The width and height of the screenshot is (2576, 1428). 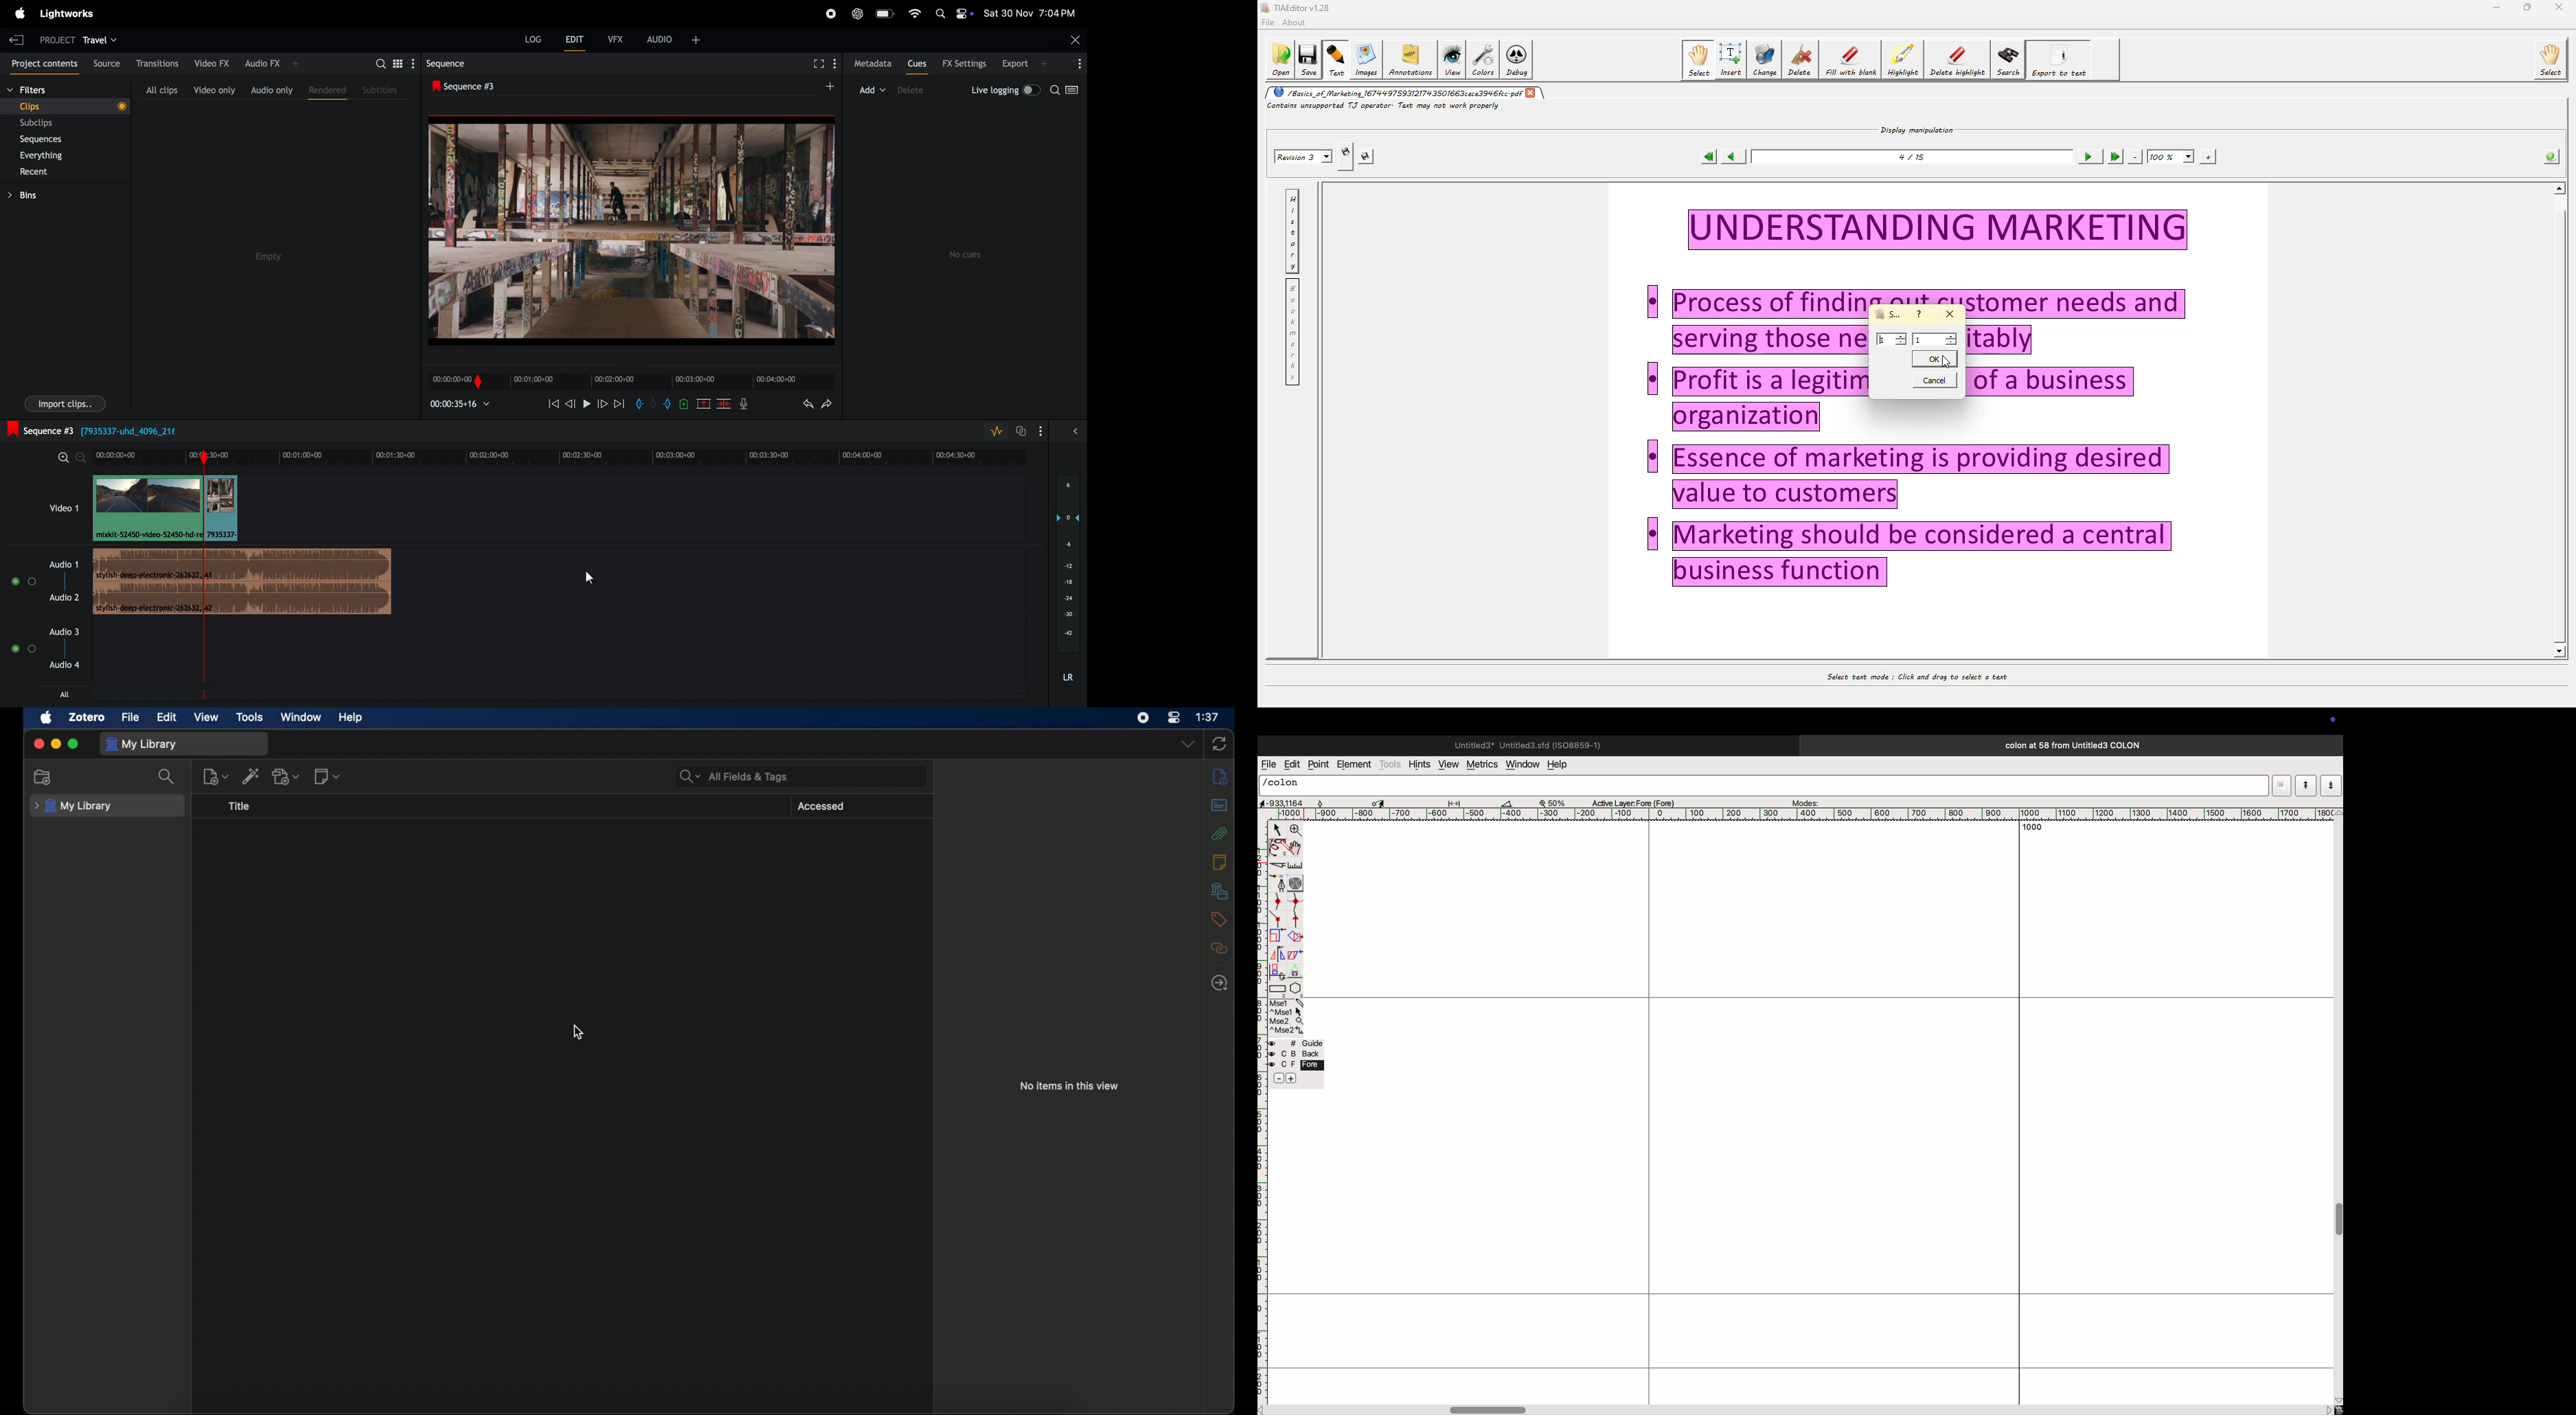 What do you see at coordinates (464, 405) in the screenshot?
I see `00:00:35+16 (playback time)` at bounding box center [464, 405].